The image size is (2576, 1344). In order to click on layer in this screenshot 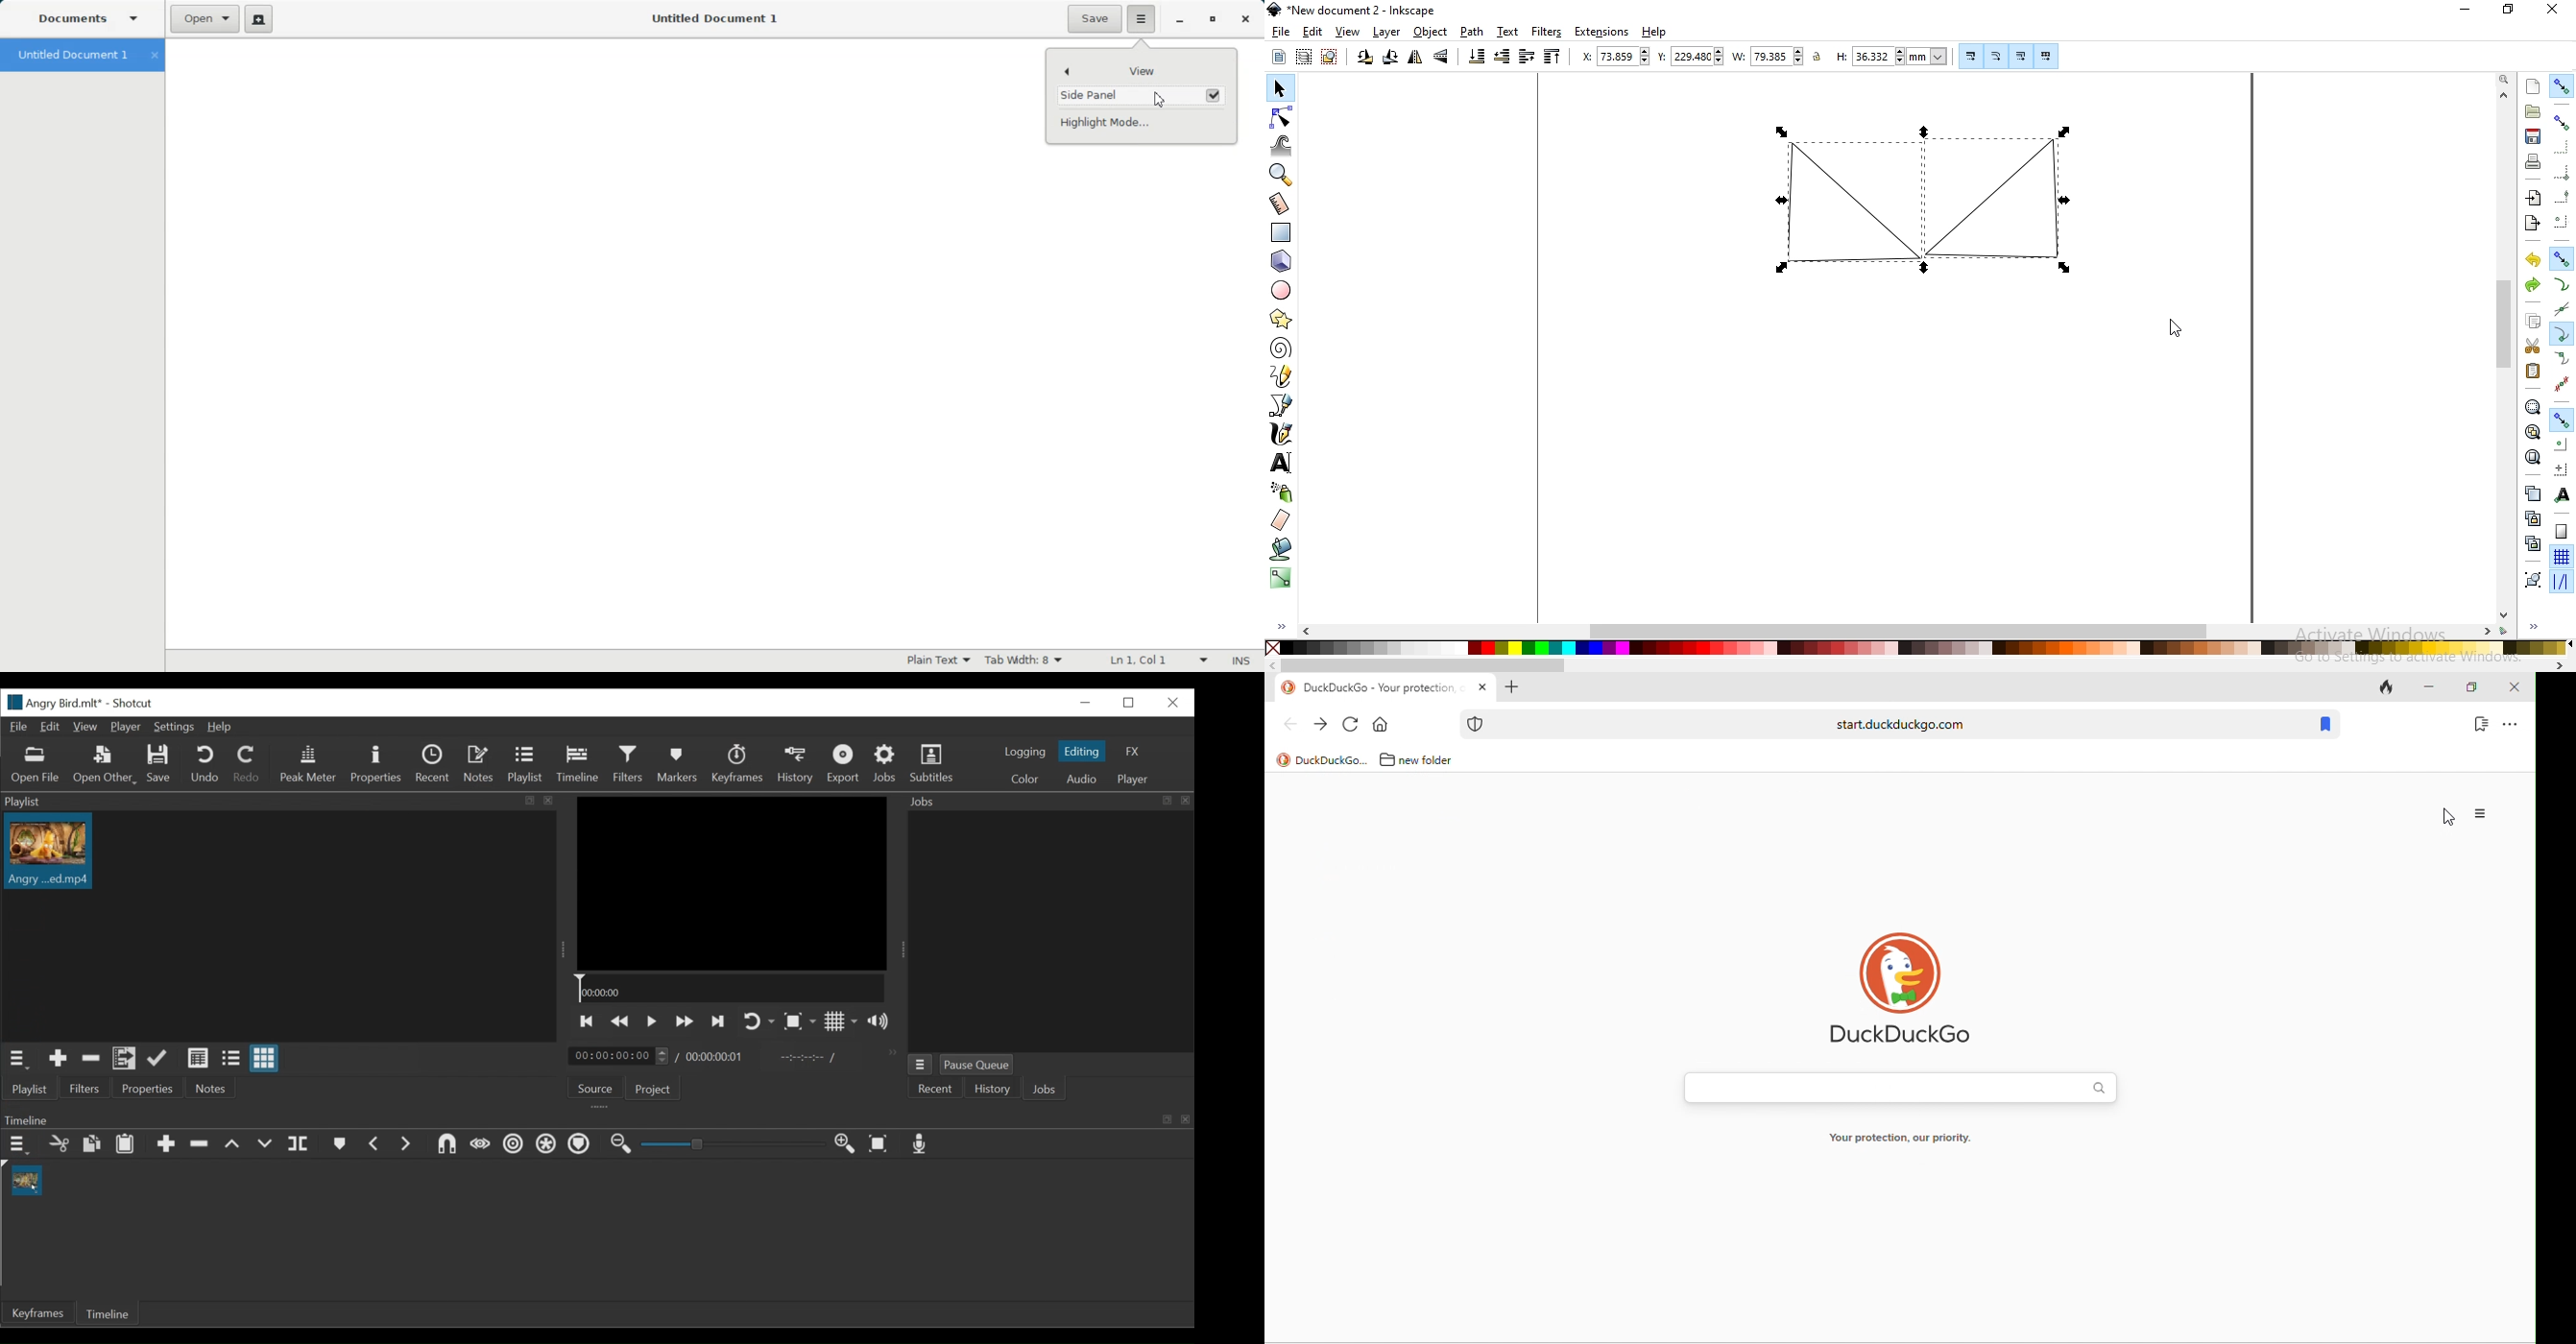, I will do `click(1387, 32)`.